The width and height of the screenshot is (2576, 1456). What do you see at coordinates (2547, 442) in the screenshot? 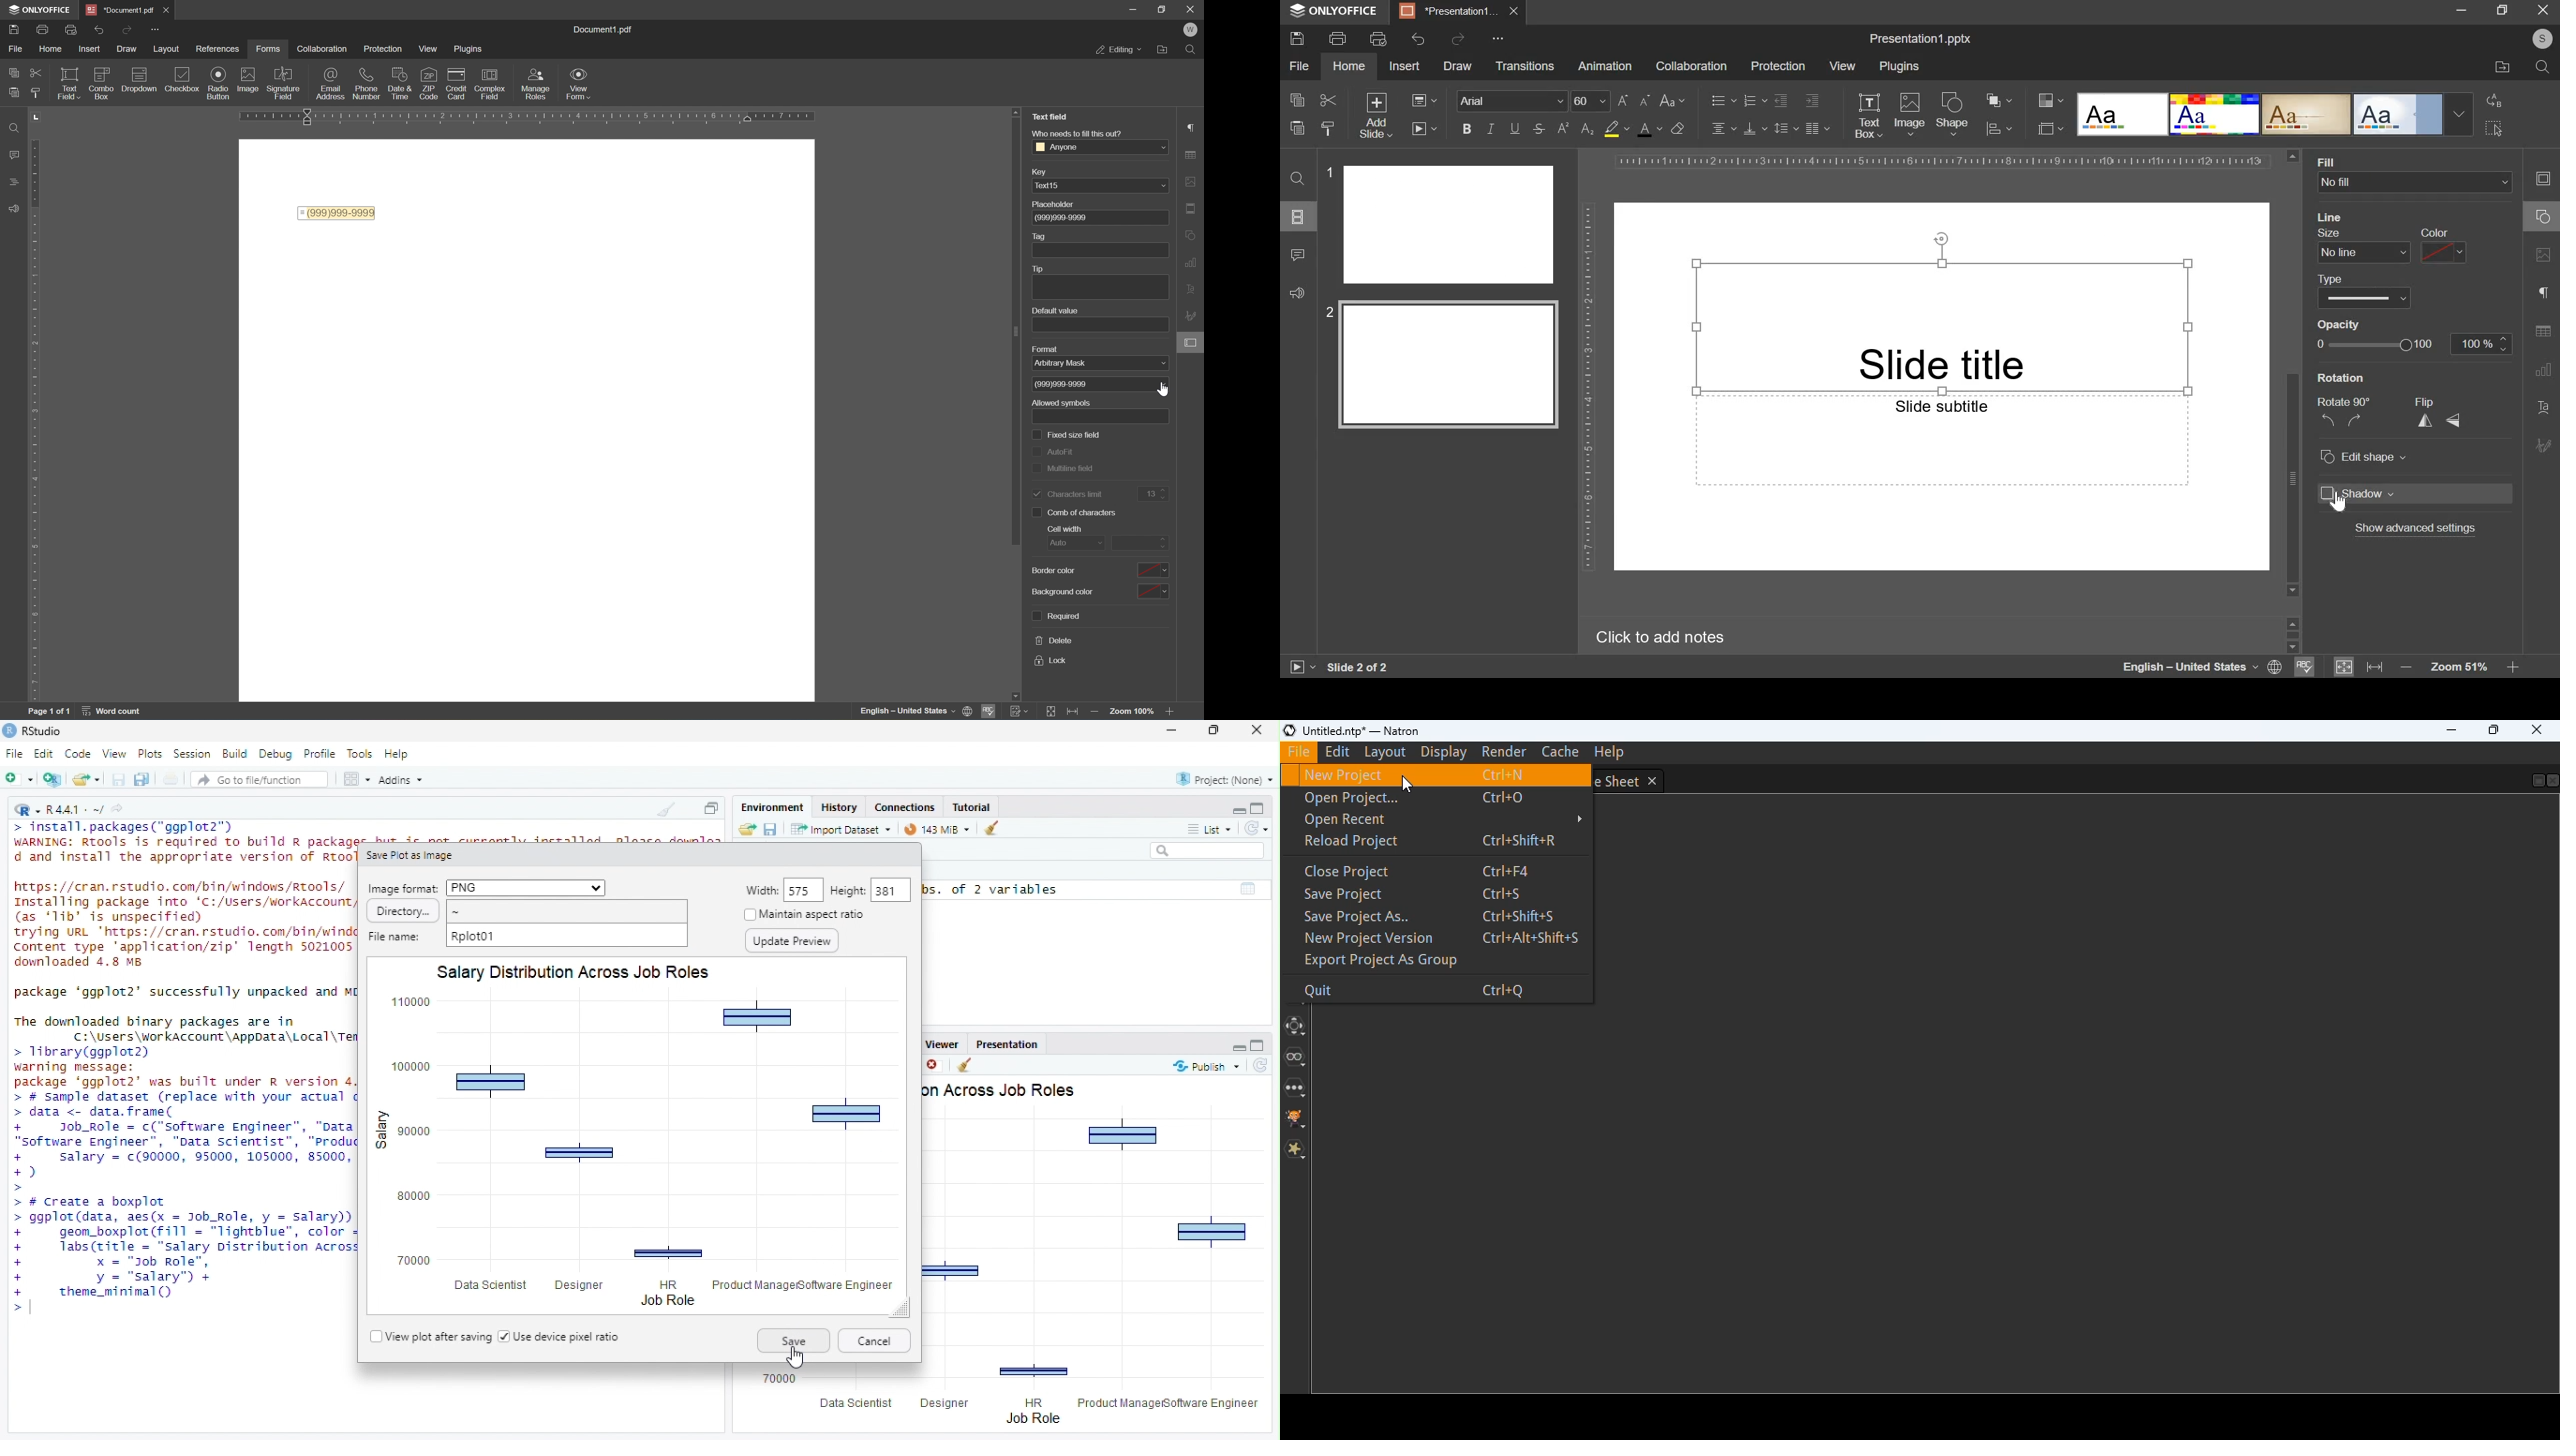
I see `draw tools` at bounding box center [2547, 442].